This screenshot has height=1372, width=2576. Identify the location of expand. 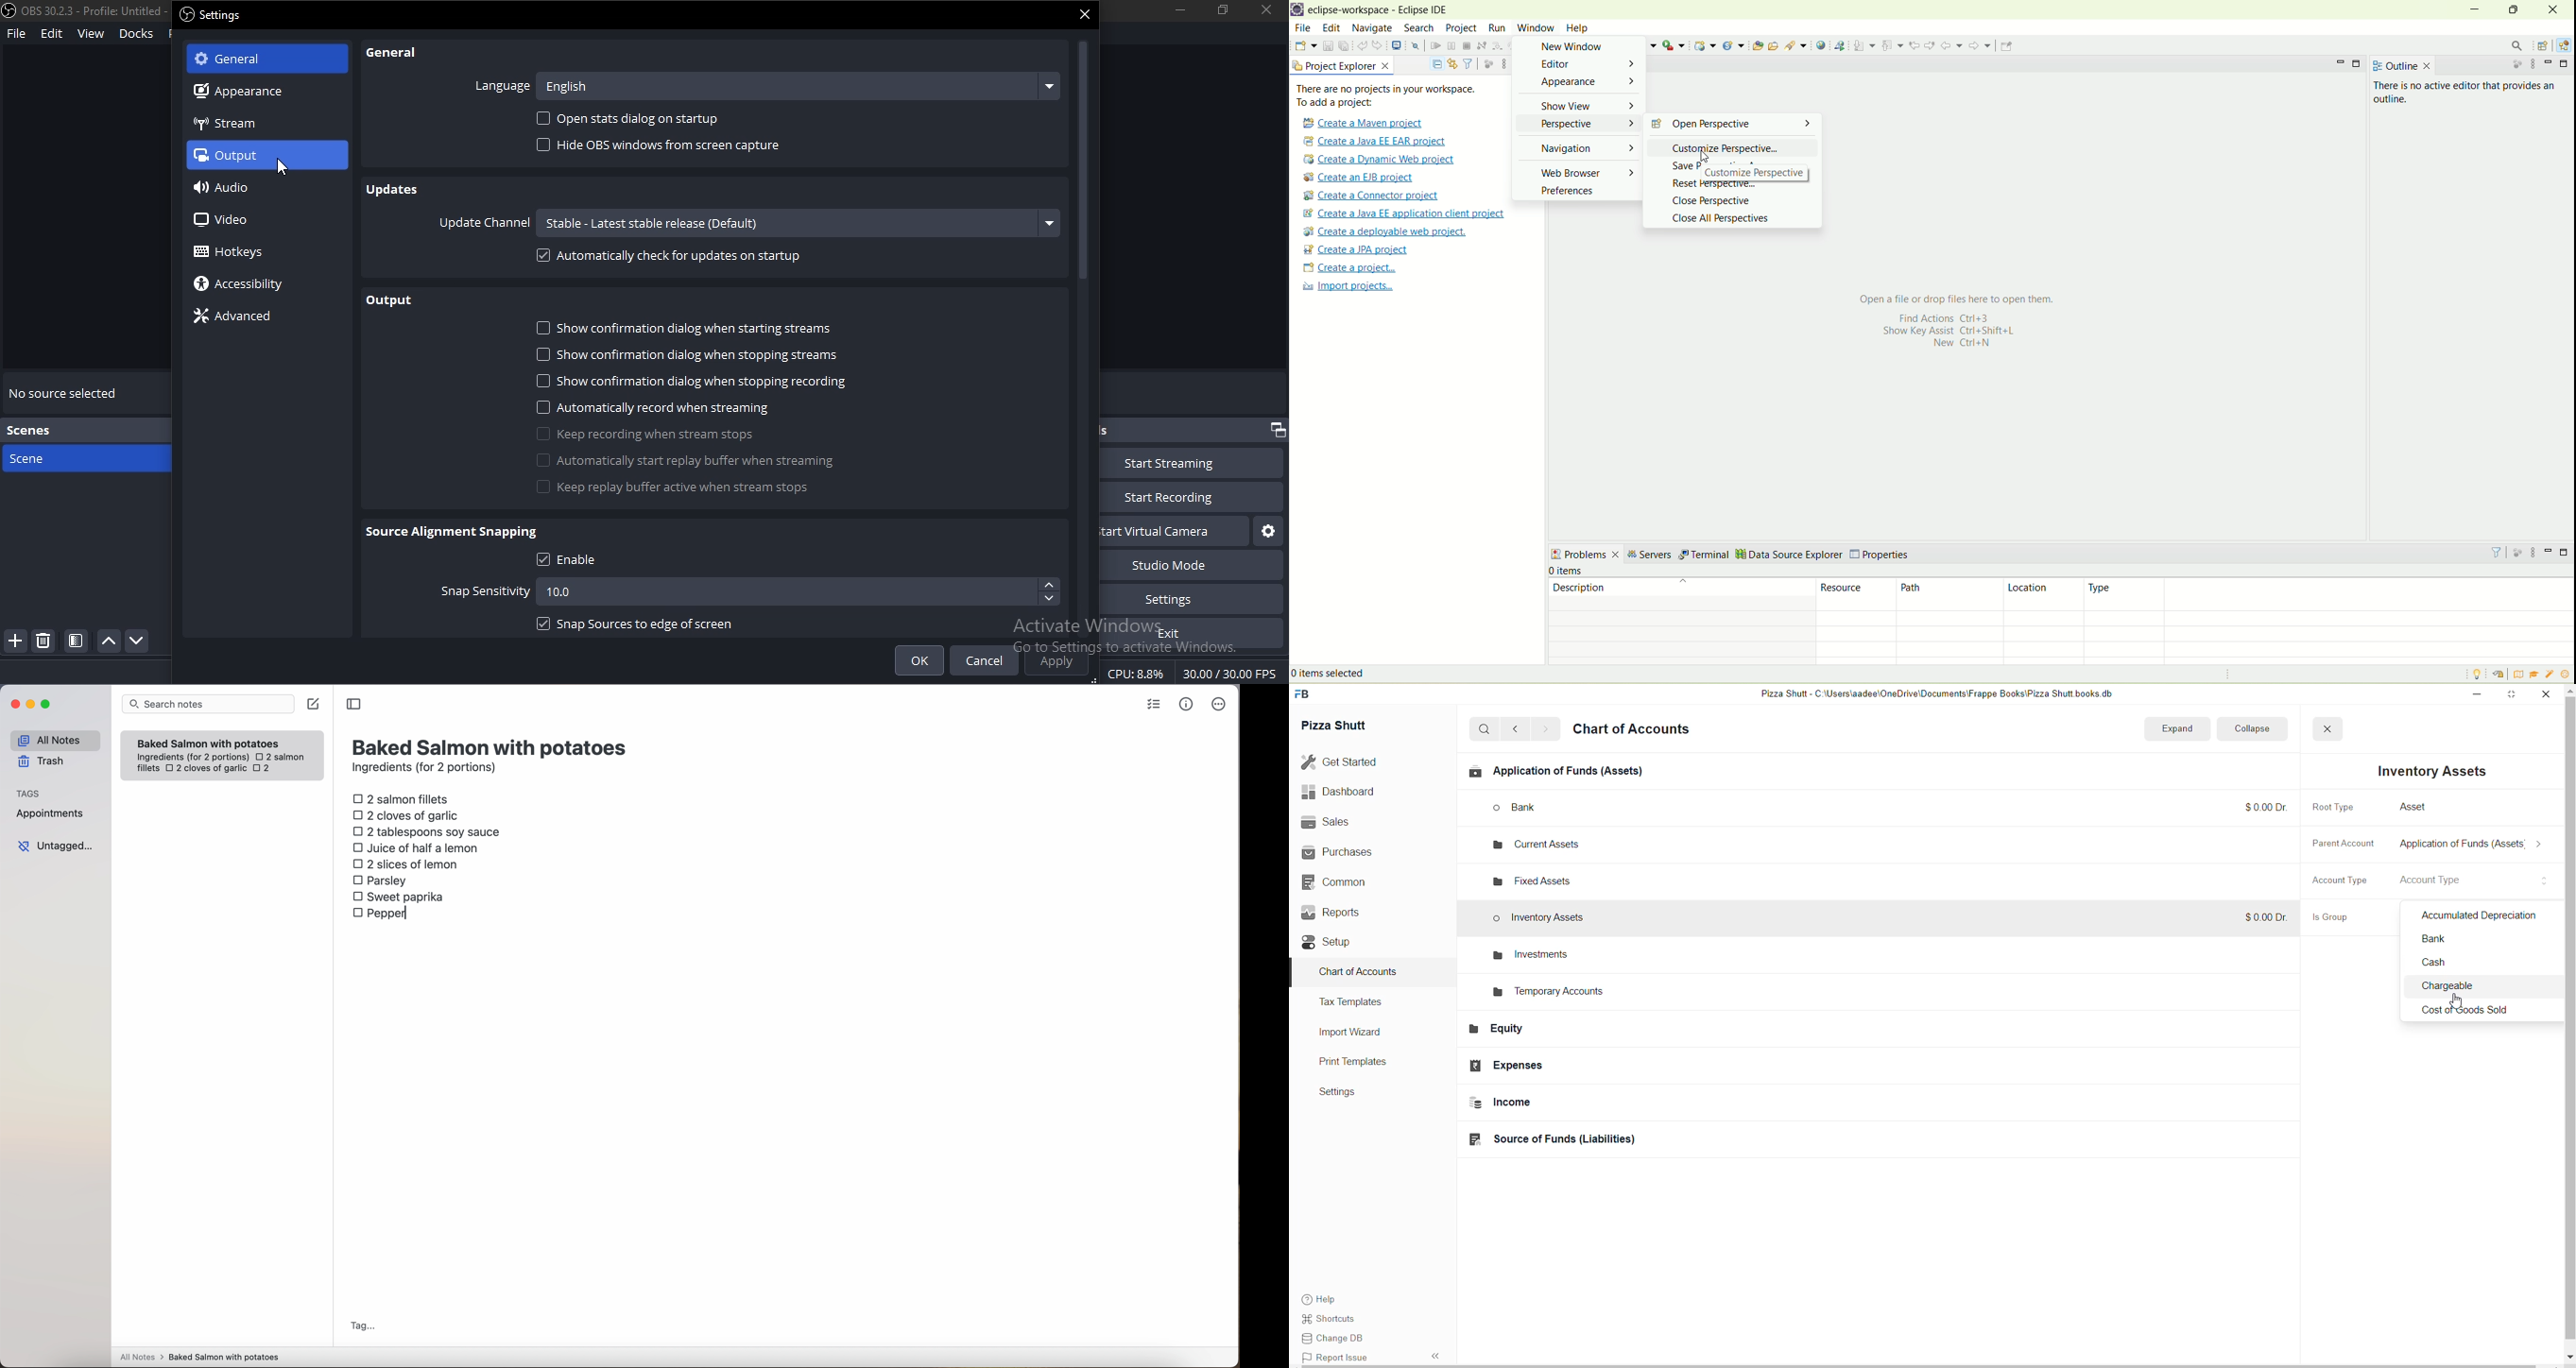
(2190, 728).